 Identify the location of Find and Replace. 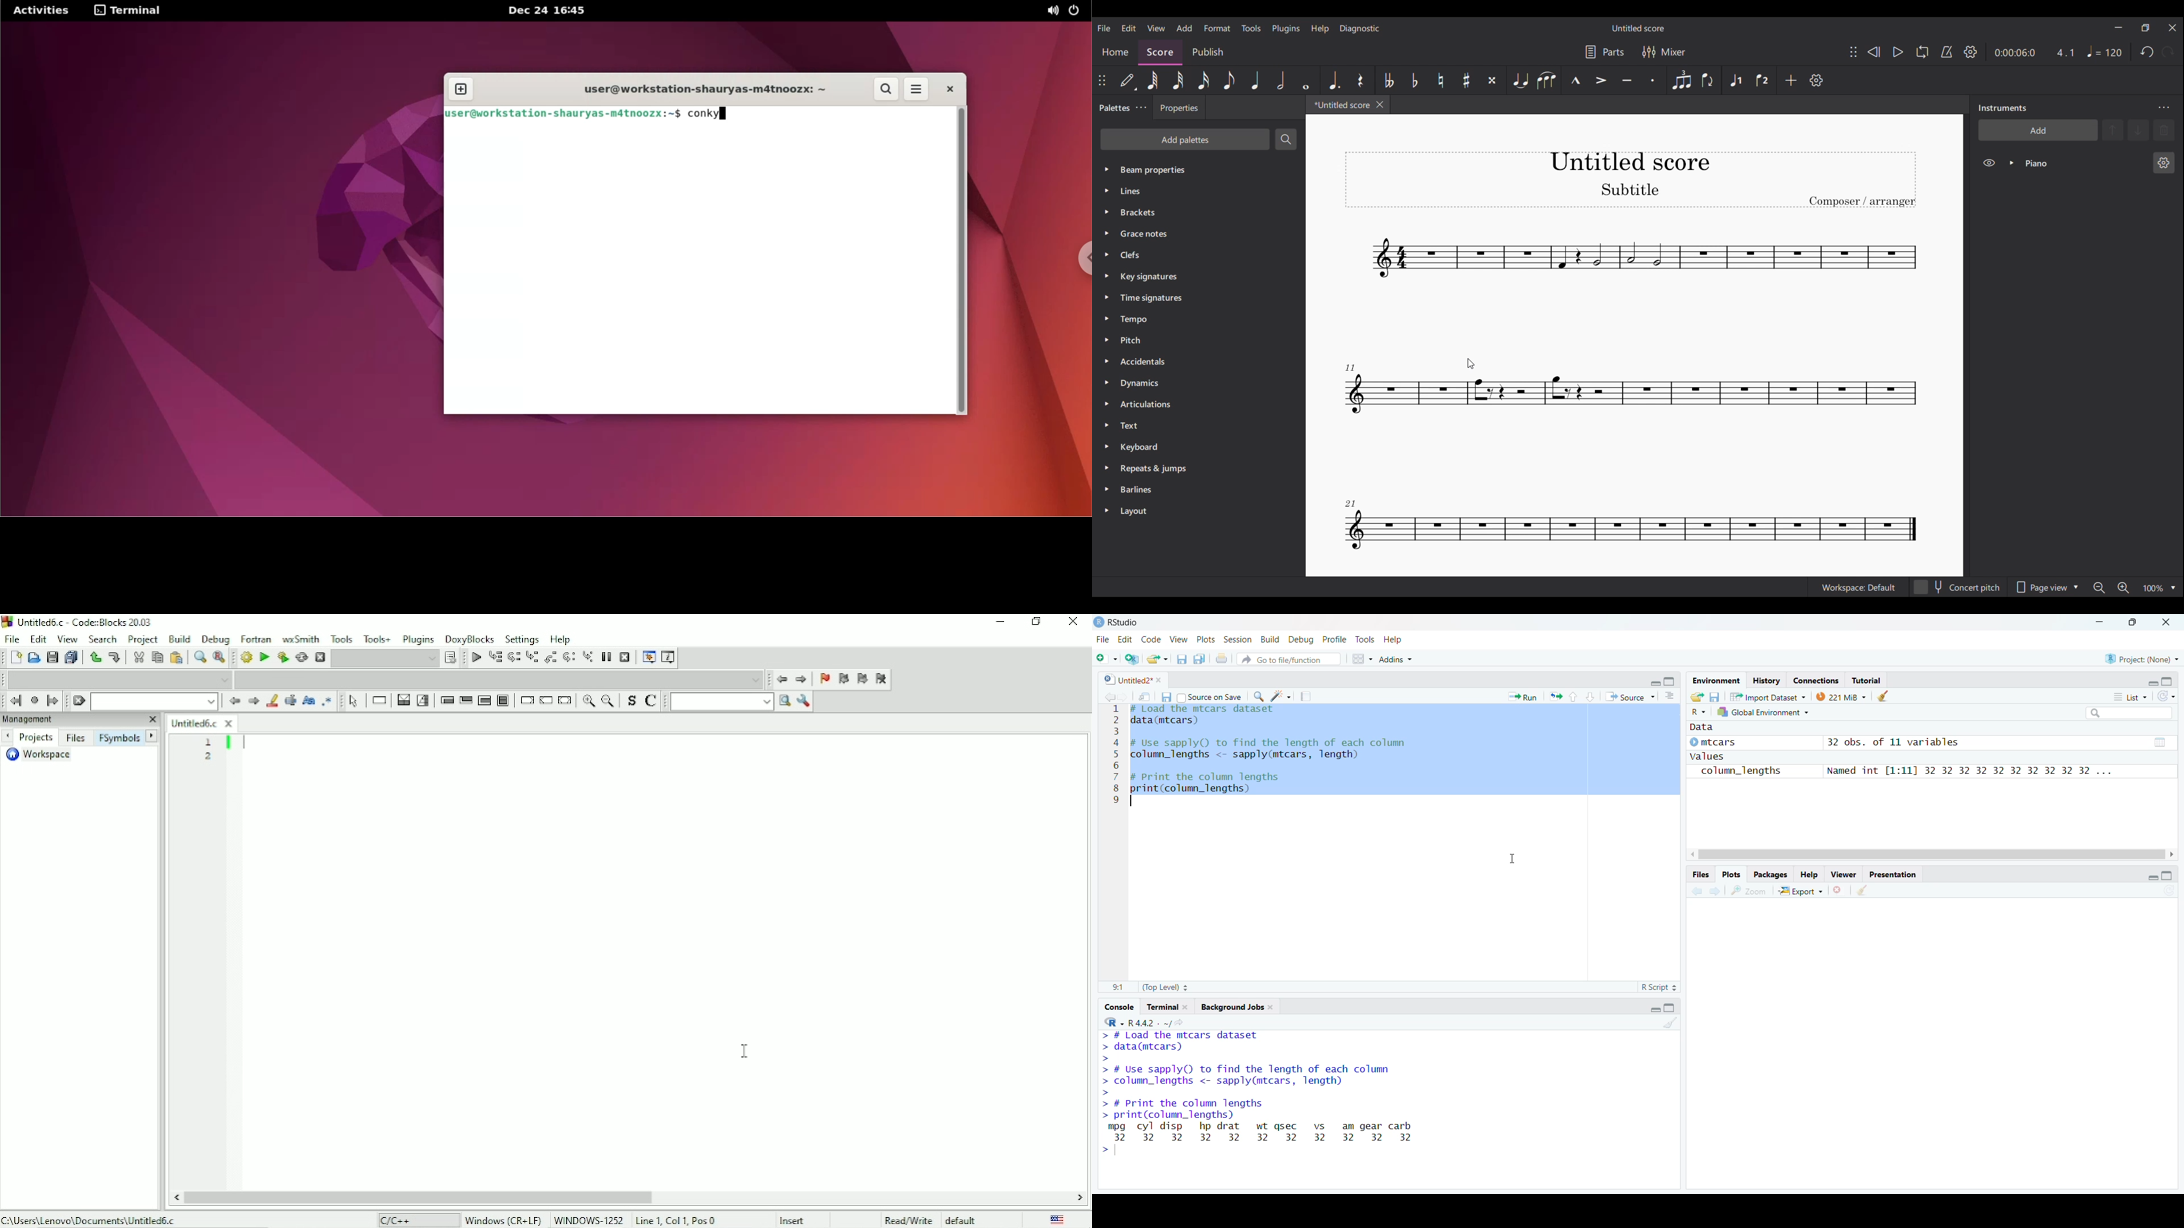
(1259, 696).